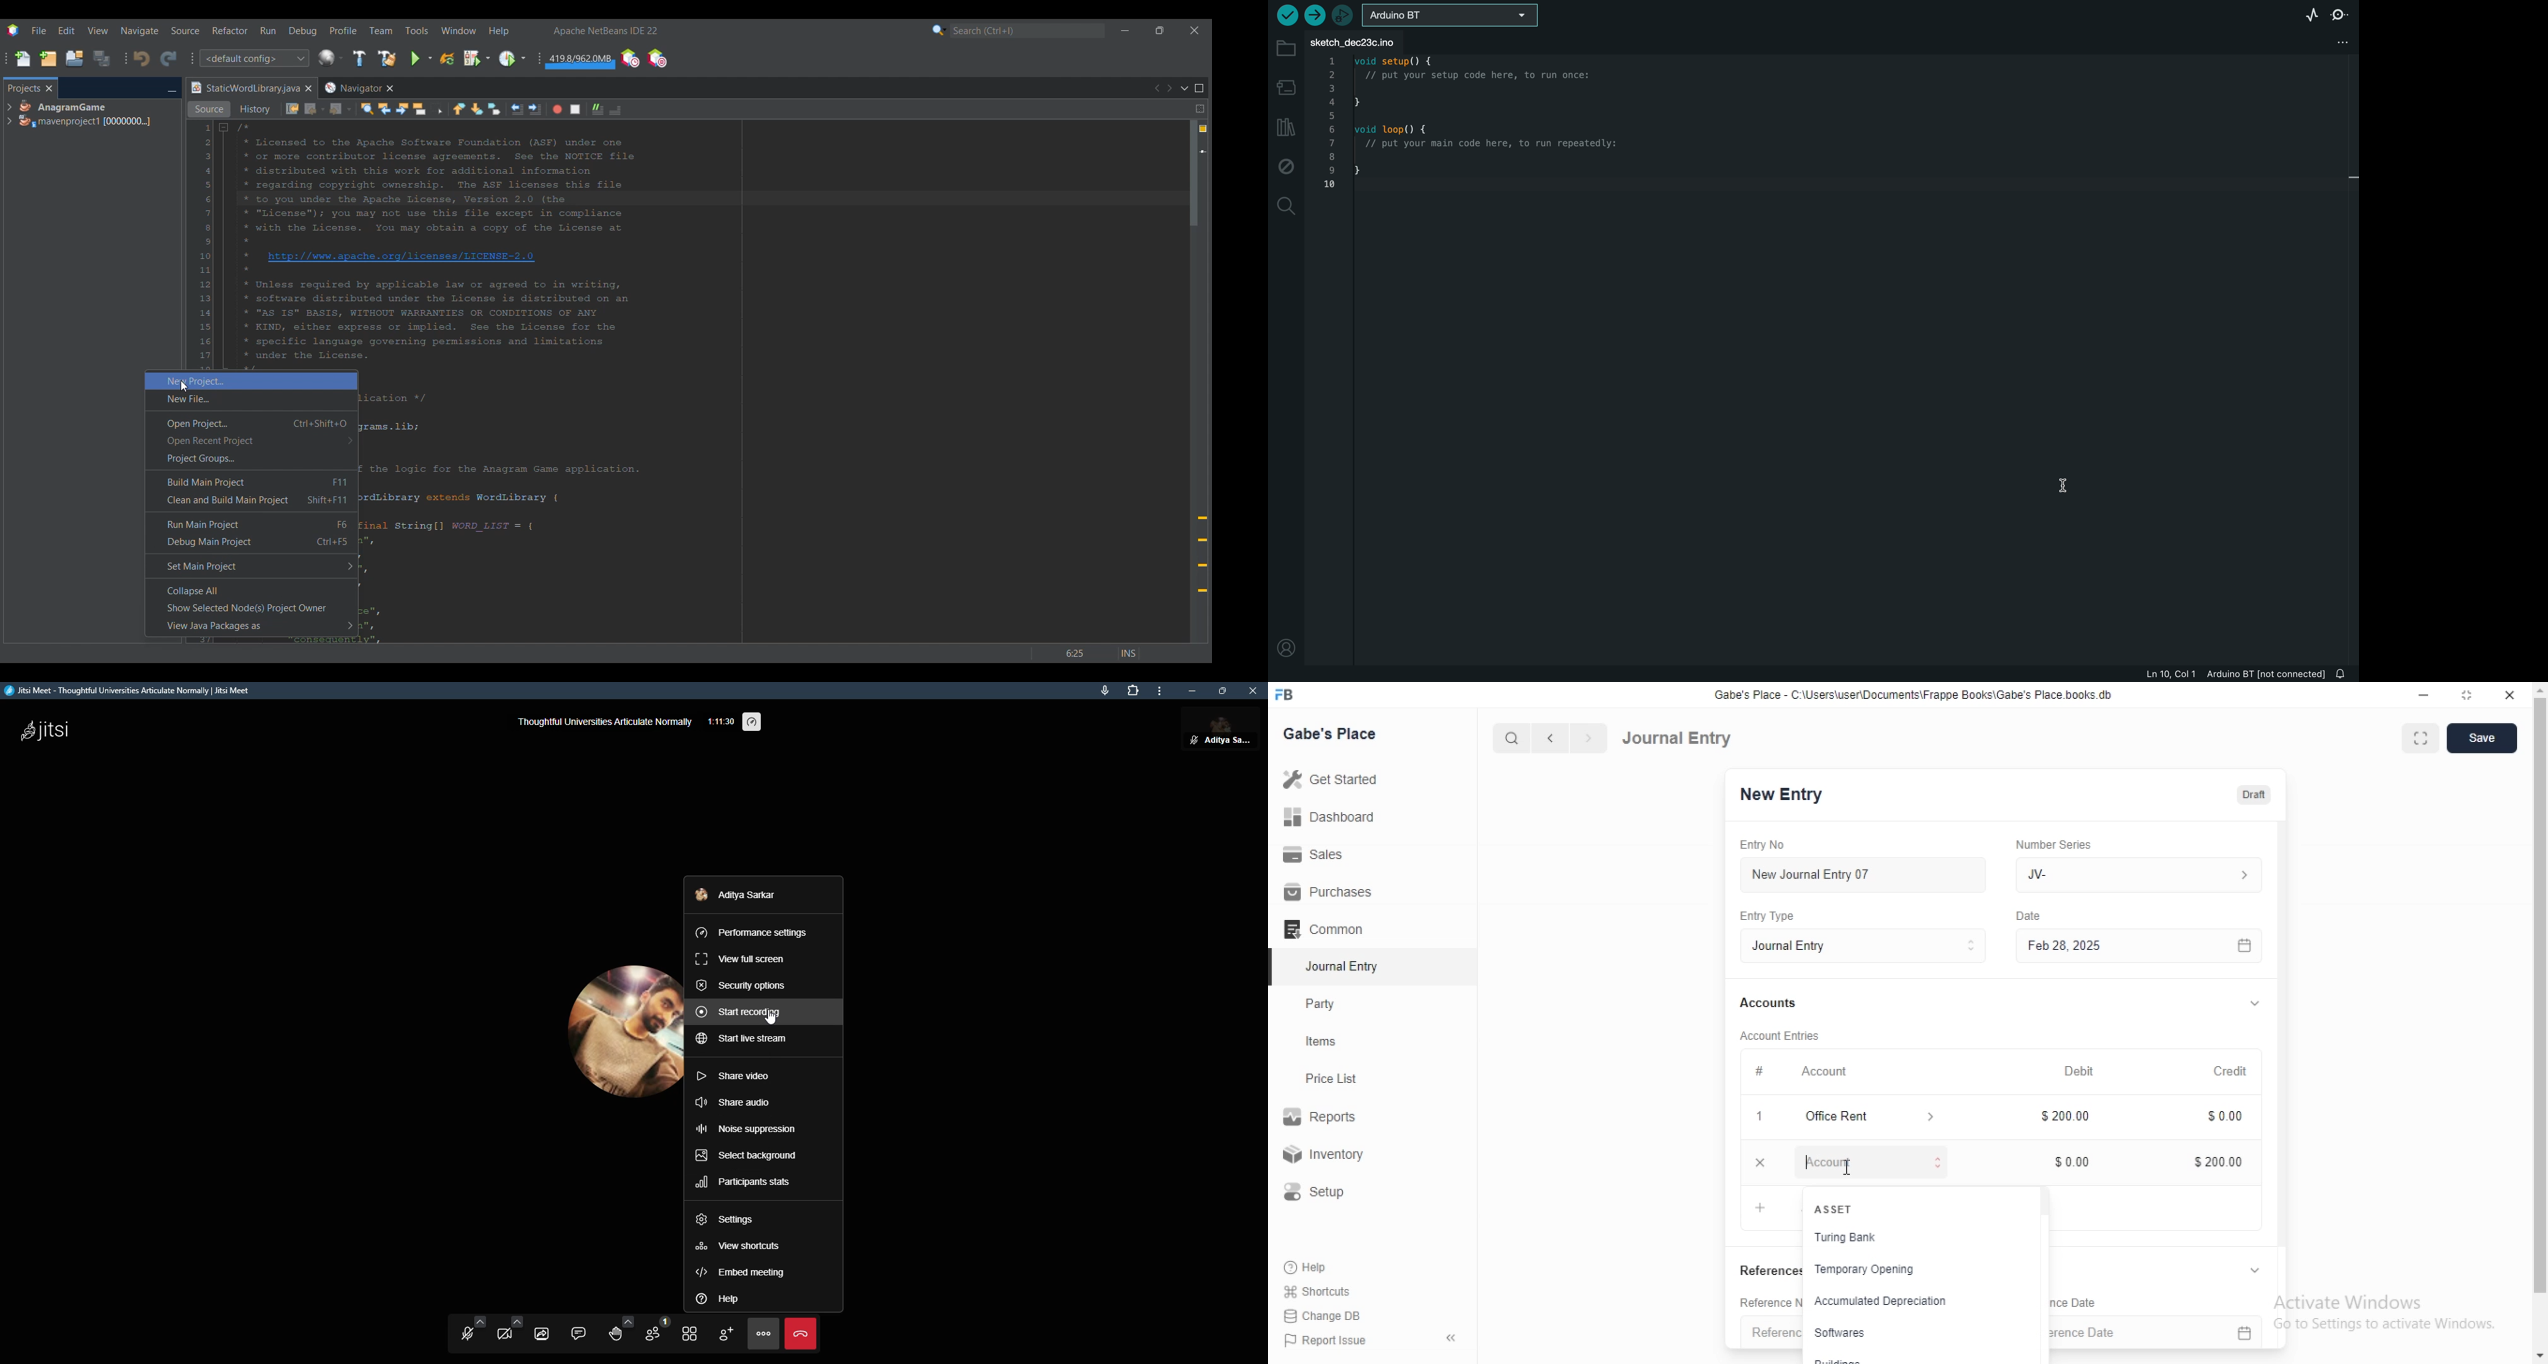 The height and width of the screenshot is (1372, 2548). Describe the element at coordinates (2237, 1069) in the screenshot. I see `Credit` at that location.